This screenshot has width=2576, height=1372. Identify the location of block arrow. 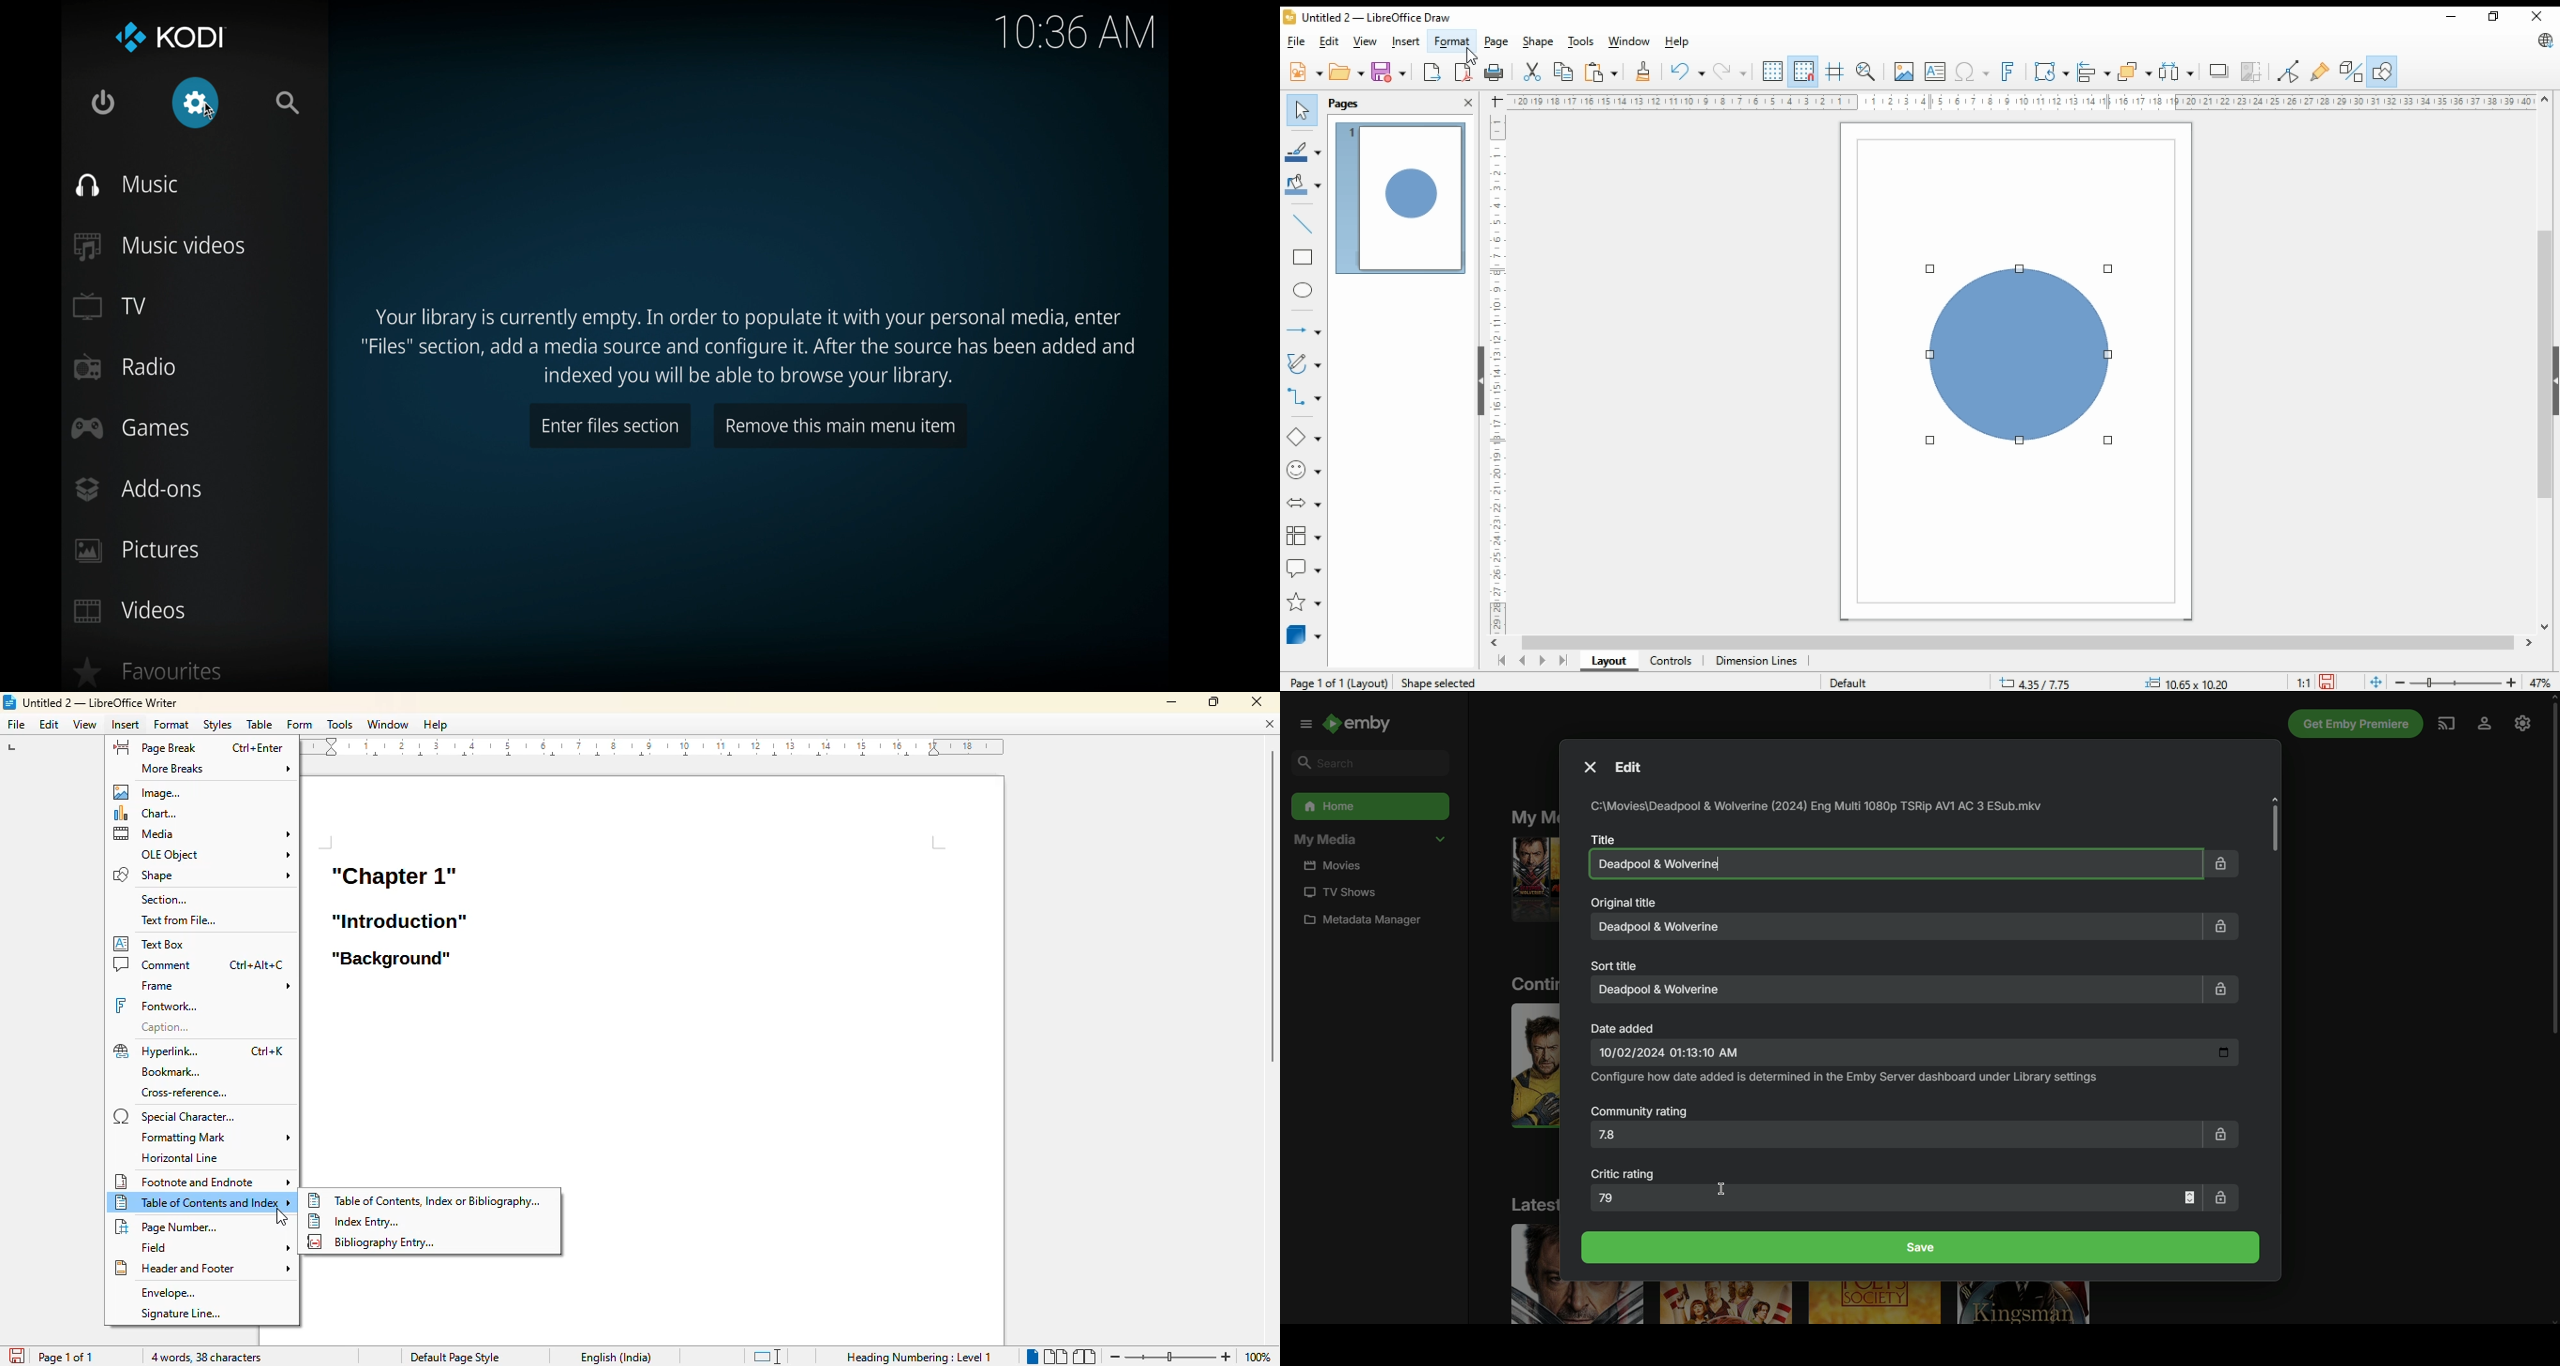
(1304, 505).